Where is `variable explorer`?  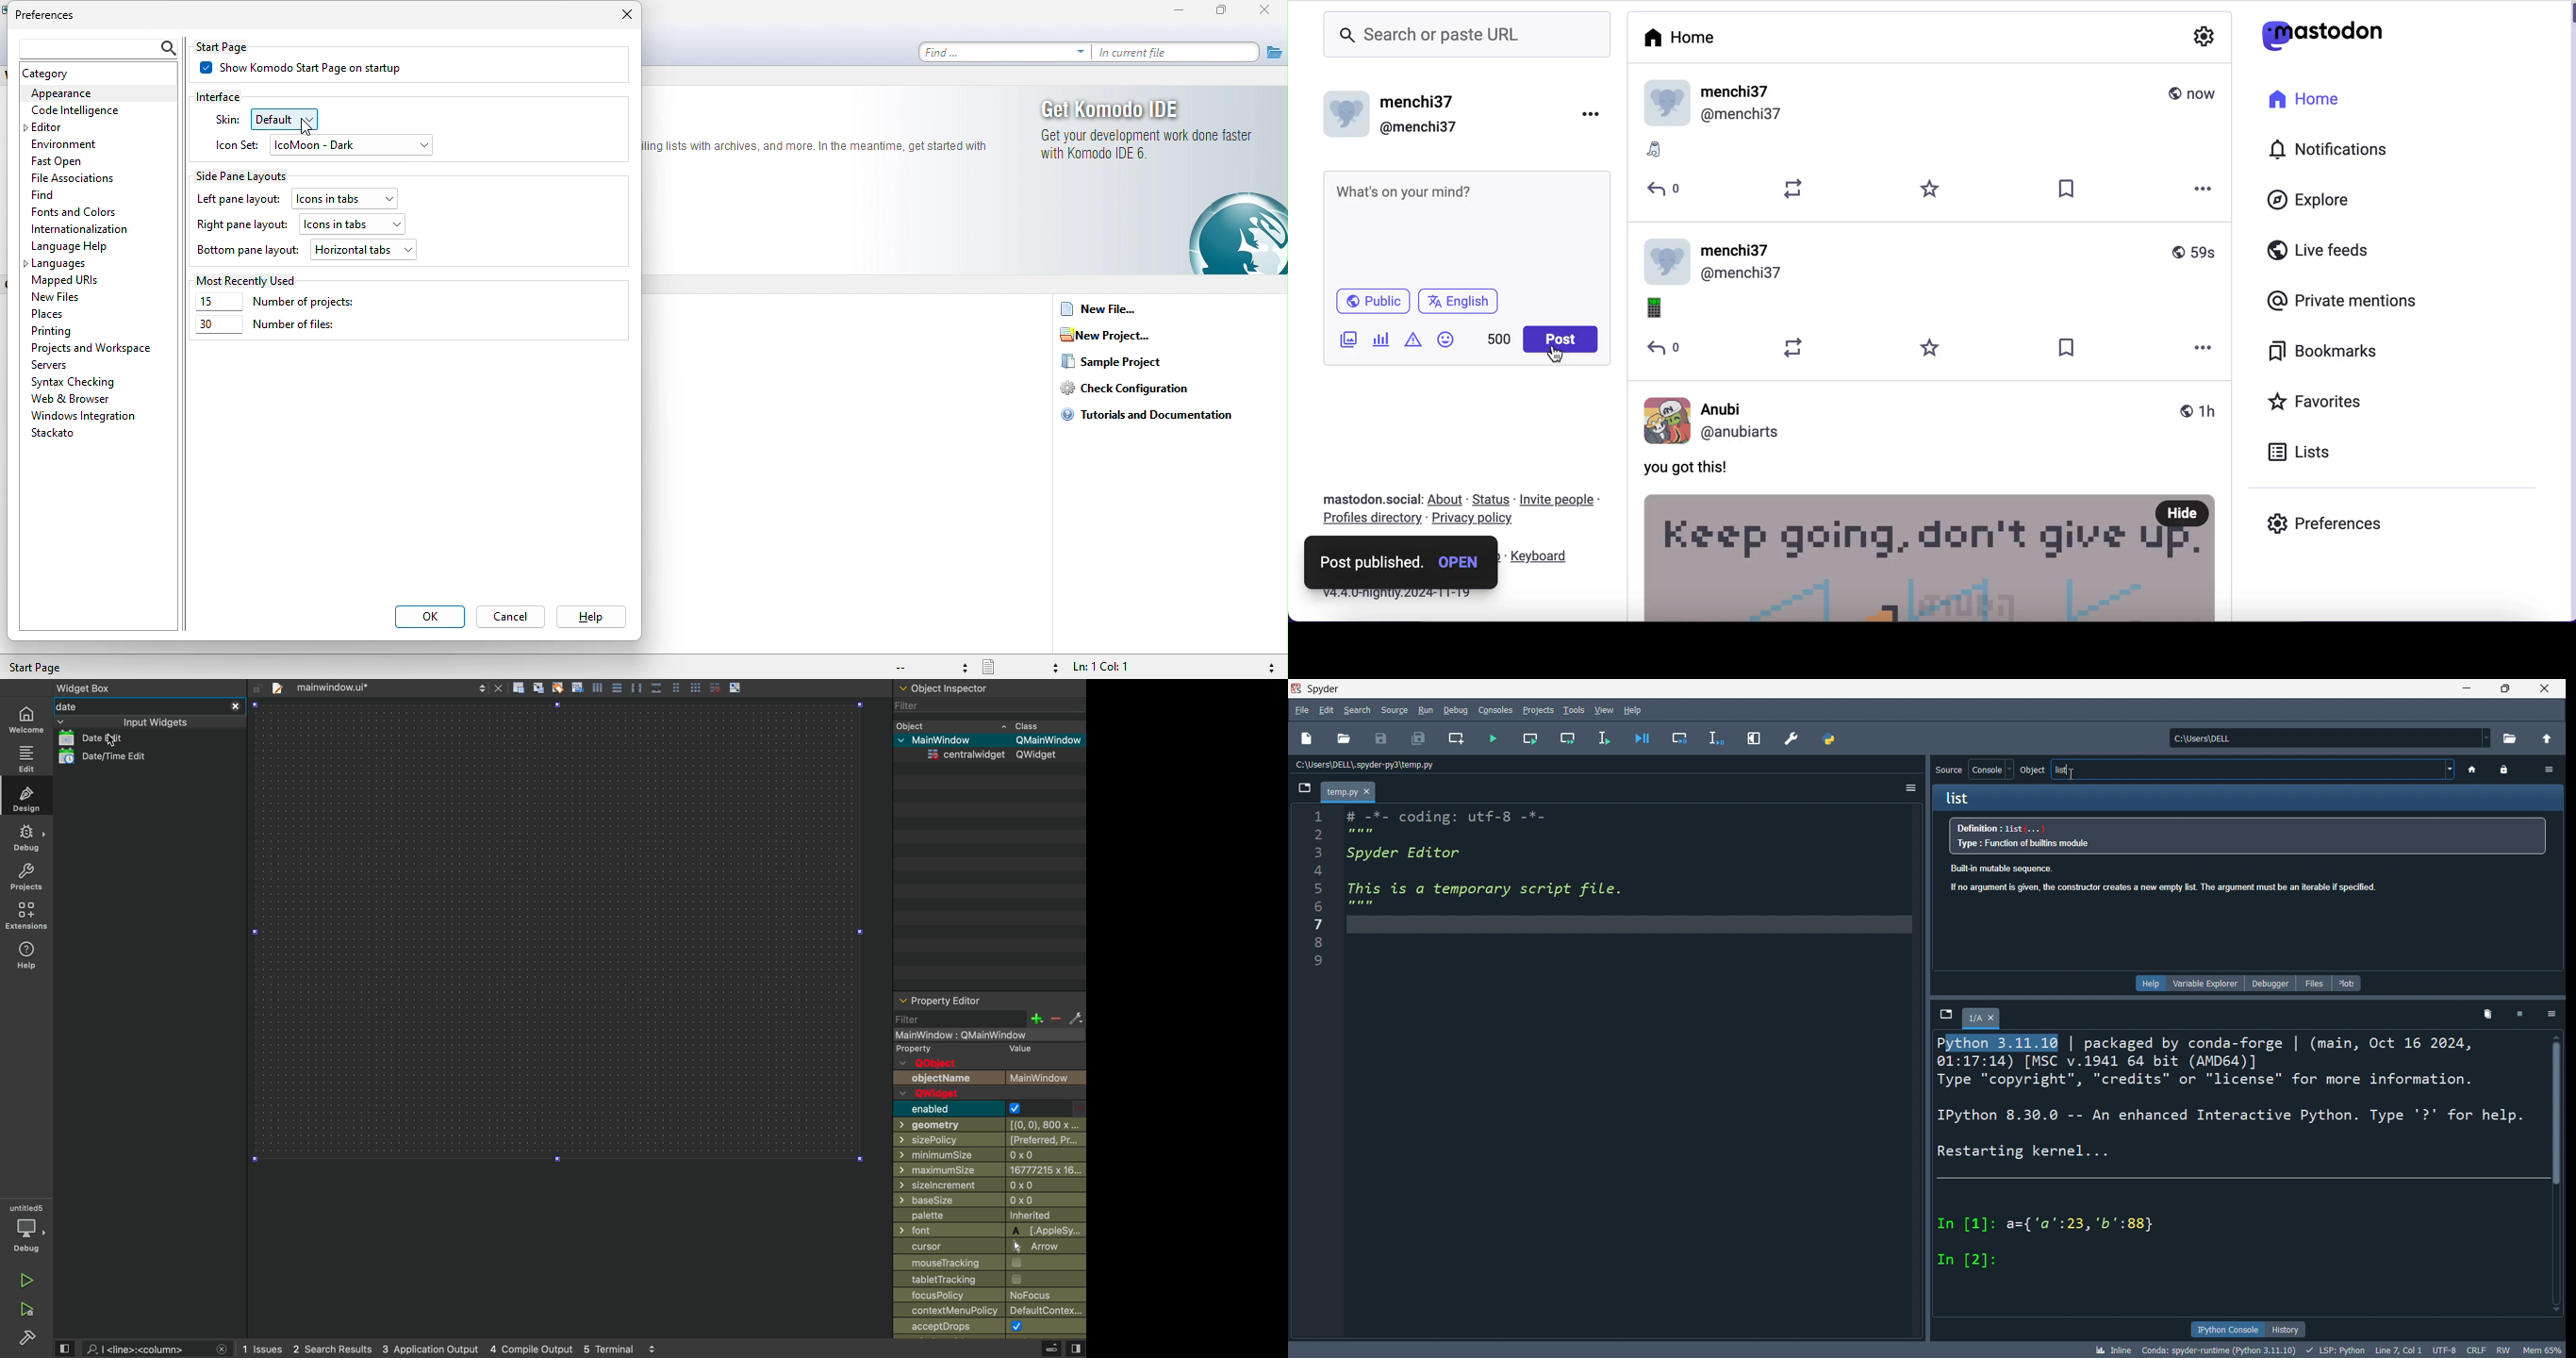 variable explorer is located at coordinates (2204, 984).